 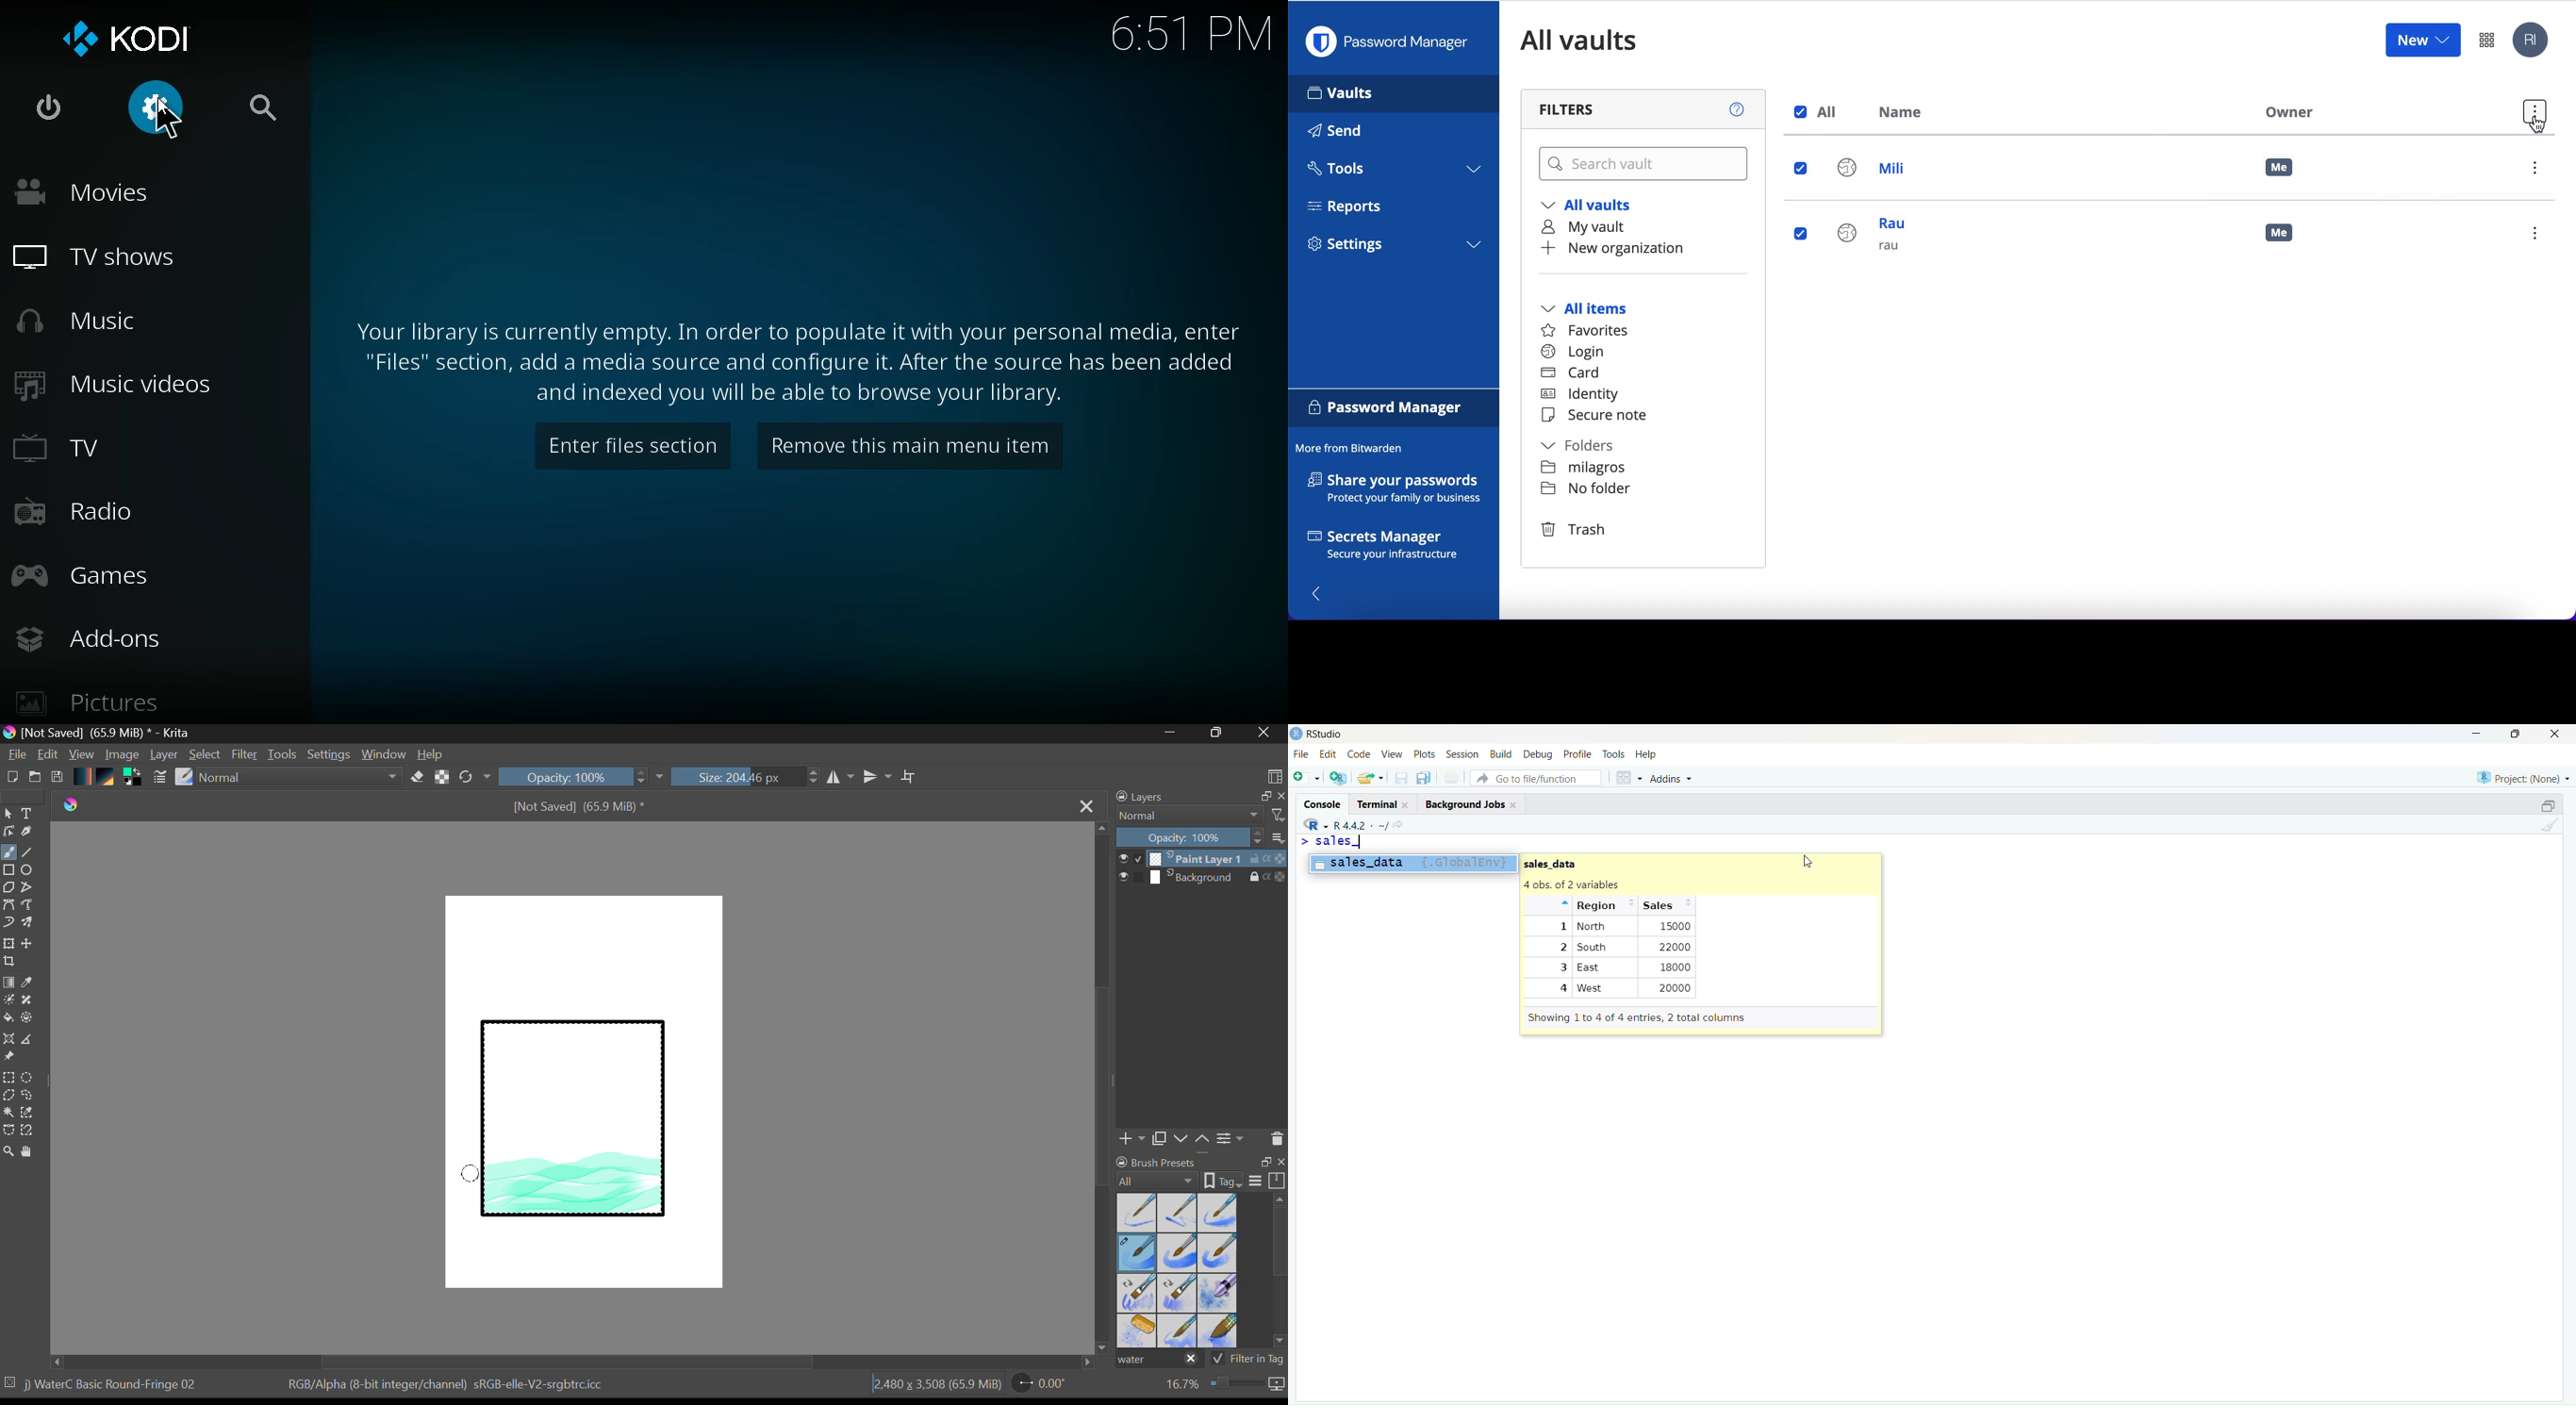 What do you see at coordinates (1538, 754) in the screenshot?
I see `Debug` at bounding box center [1538, 754].